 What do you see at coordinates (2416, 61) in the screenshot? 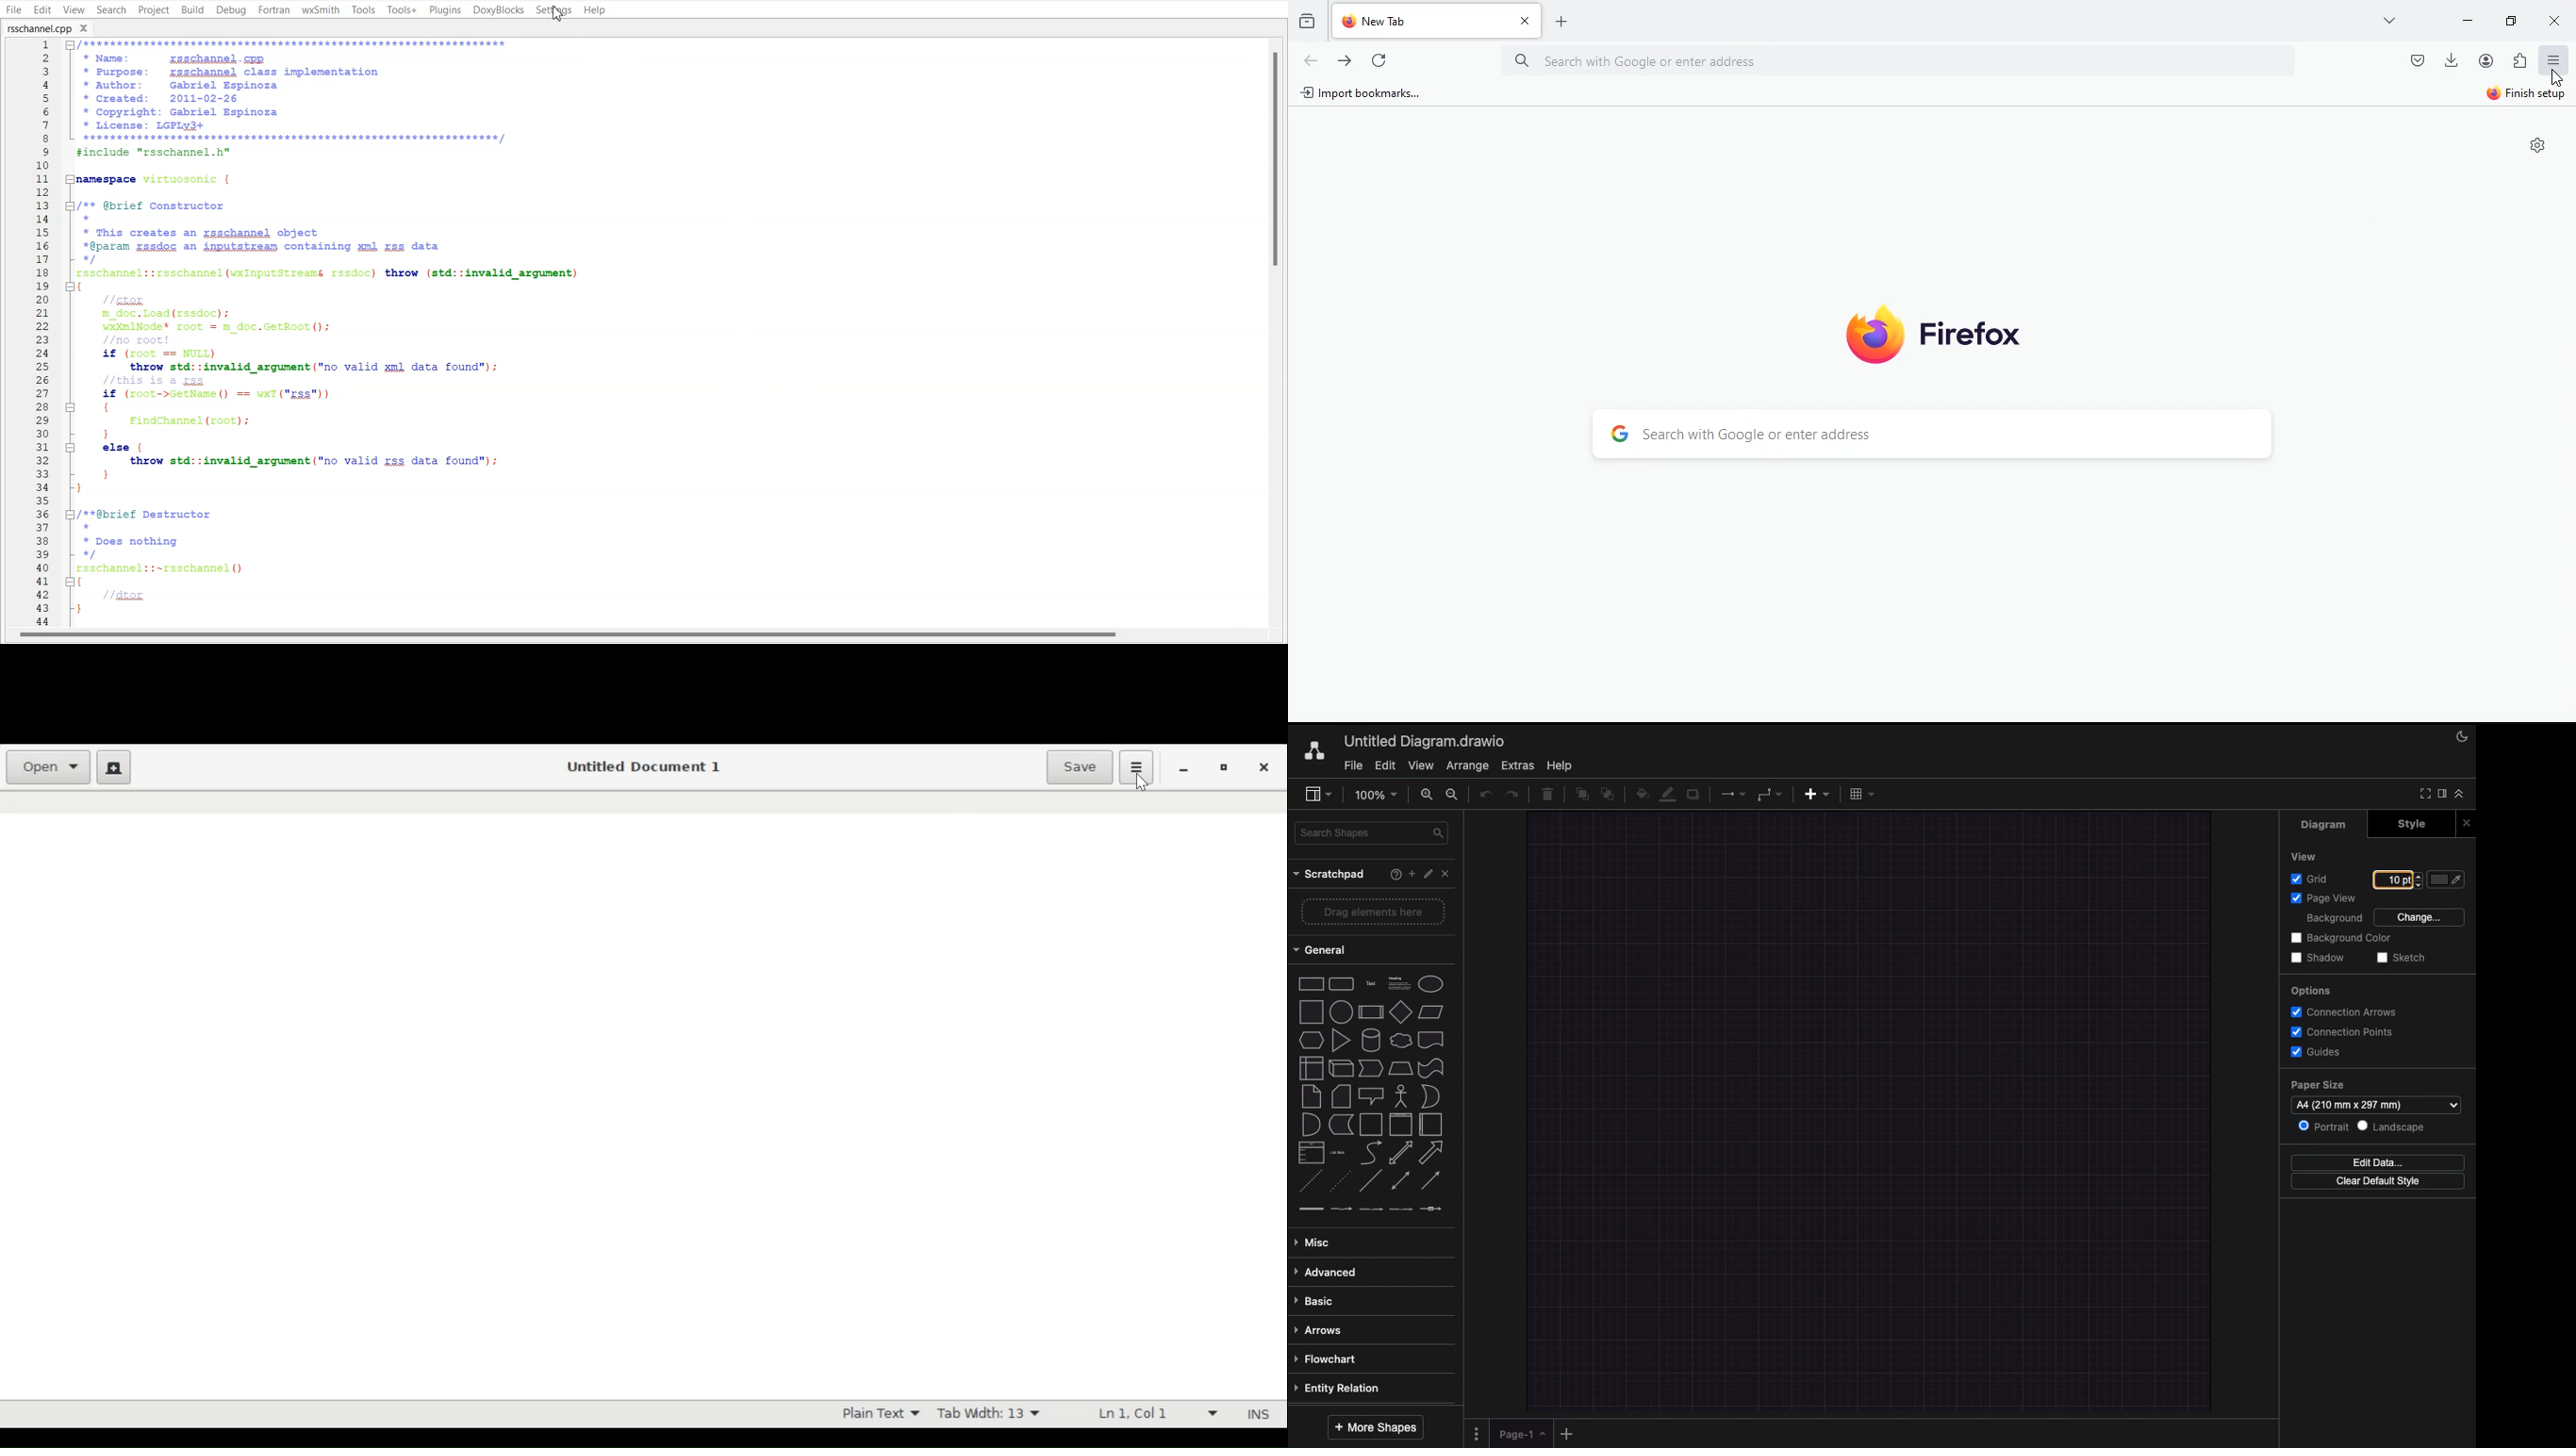
I see `pocket` at bounding box center [2416, 61].